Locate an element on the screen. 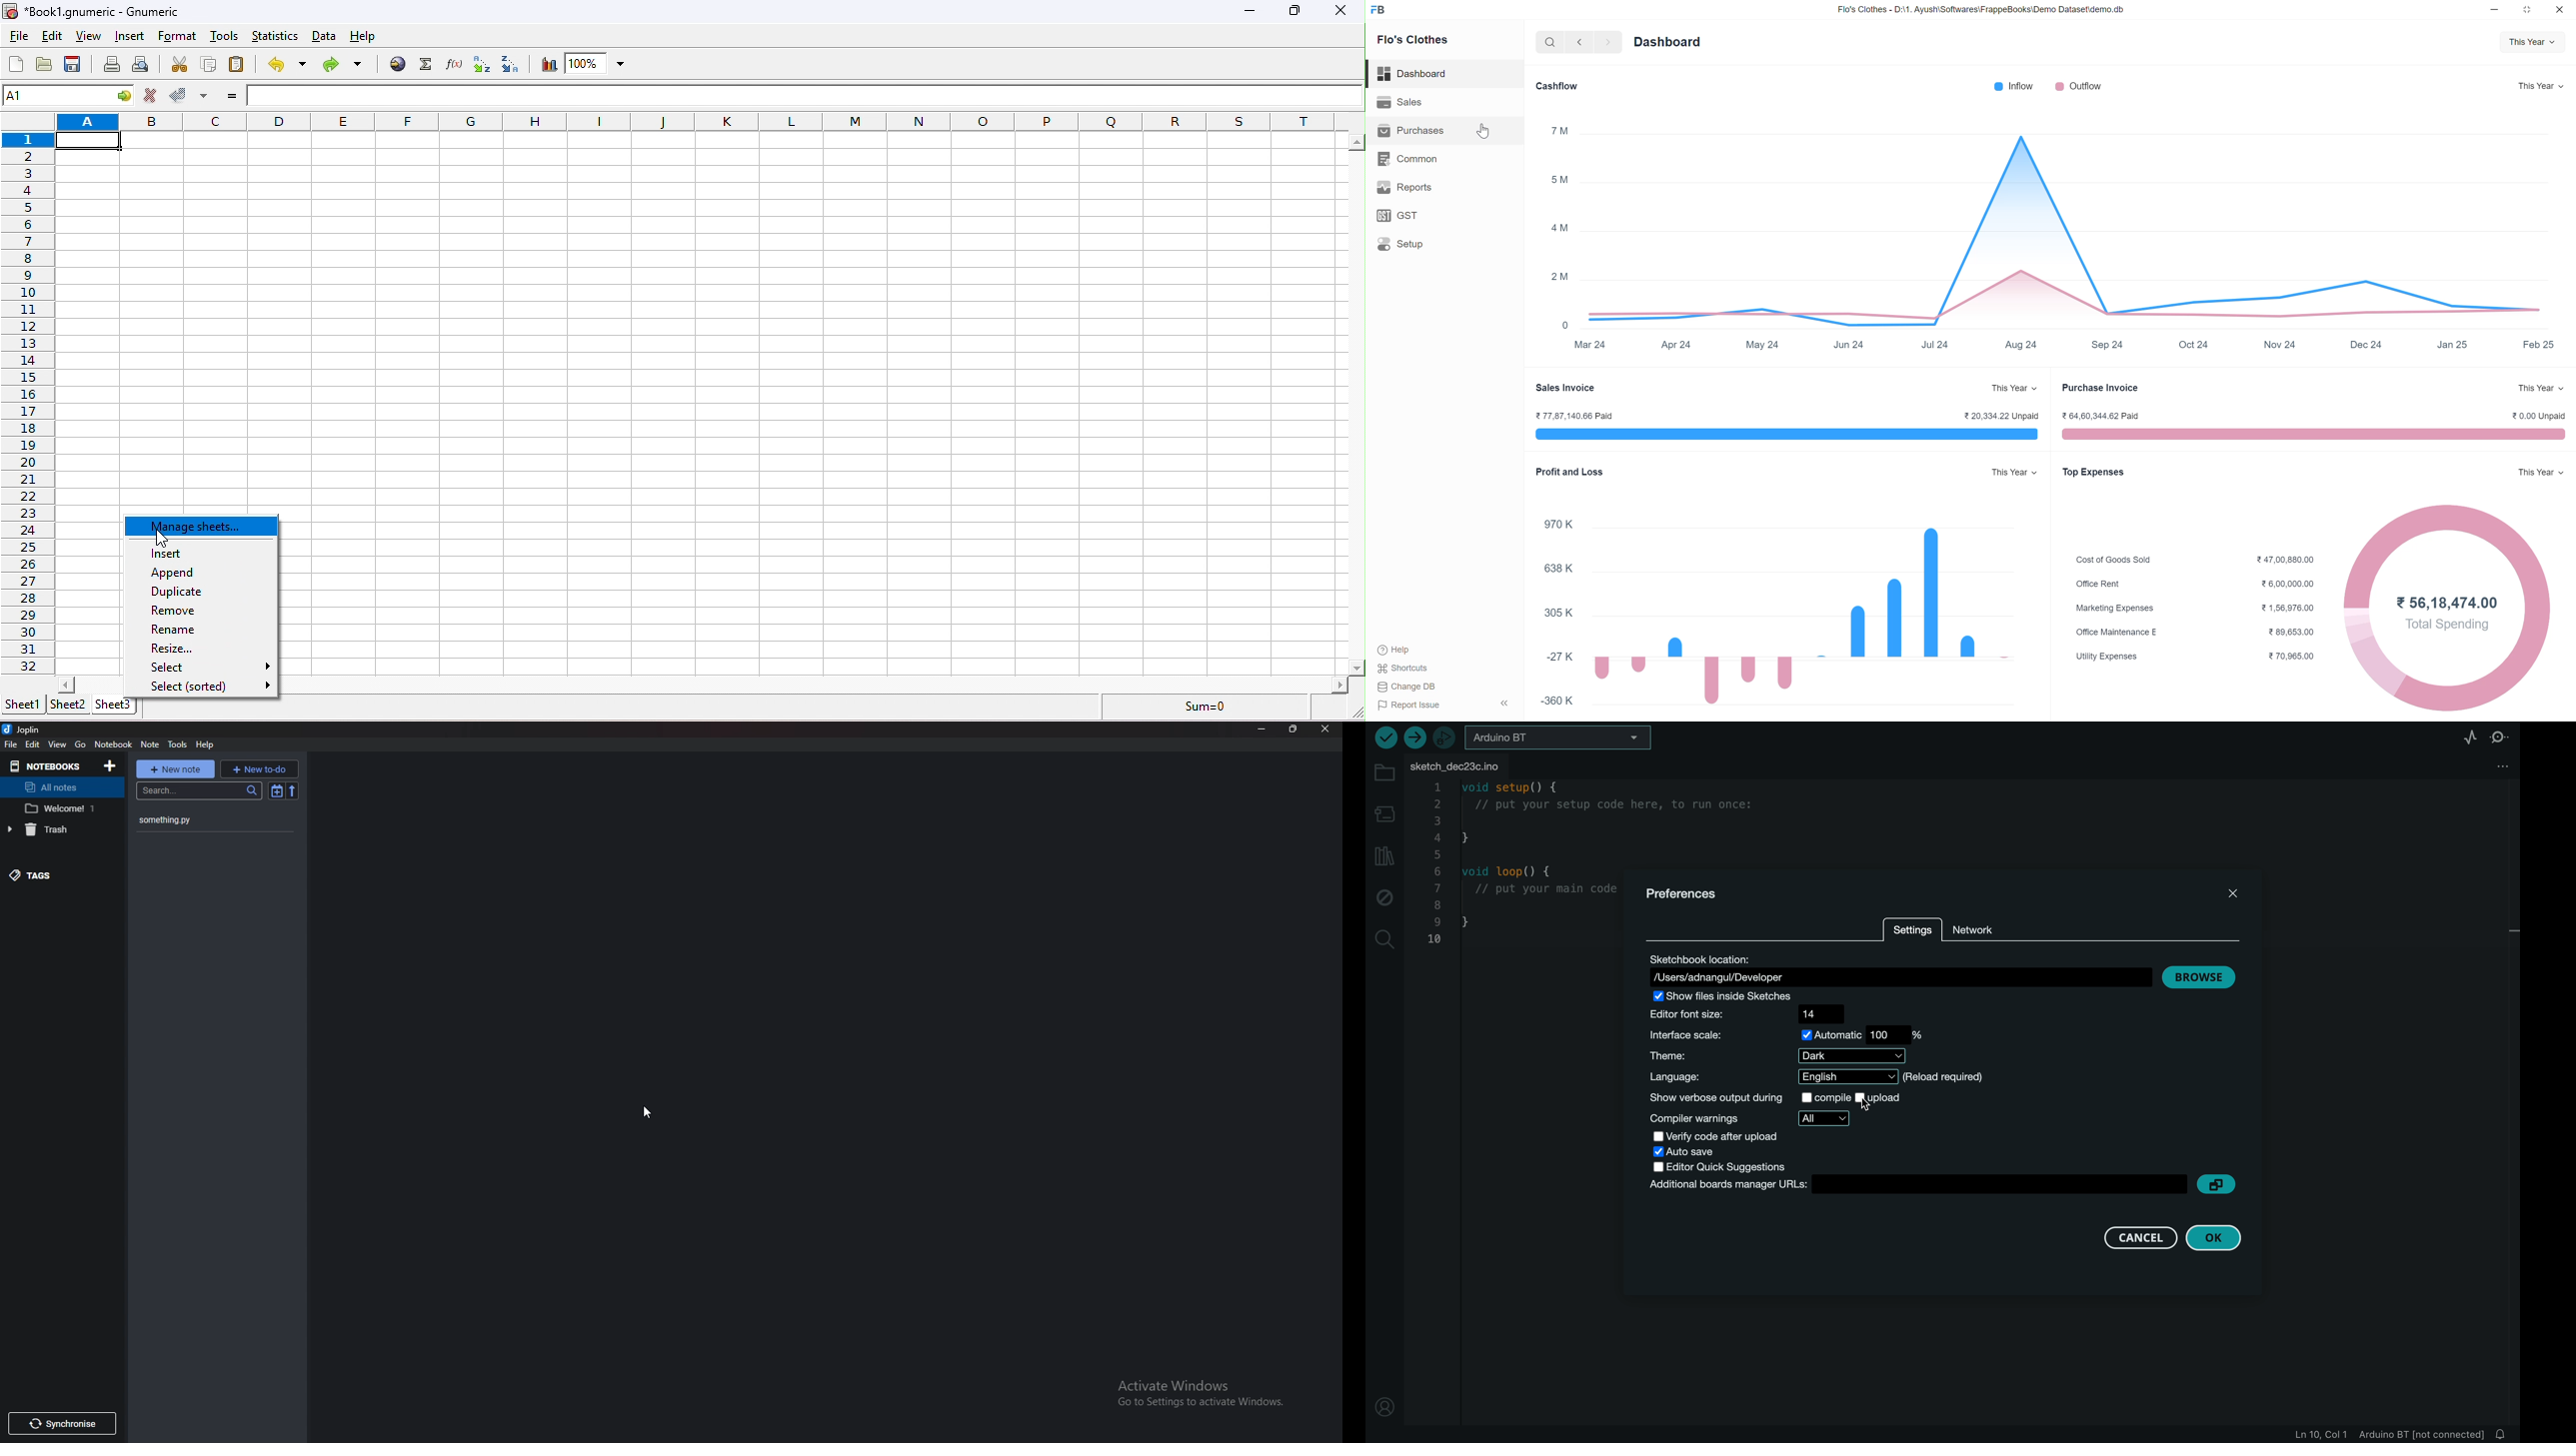 The height and width of the screenshot is (1456, 2576). Report Issue is located at coordinates (1411, 706).